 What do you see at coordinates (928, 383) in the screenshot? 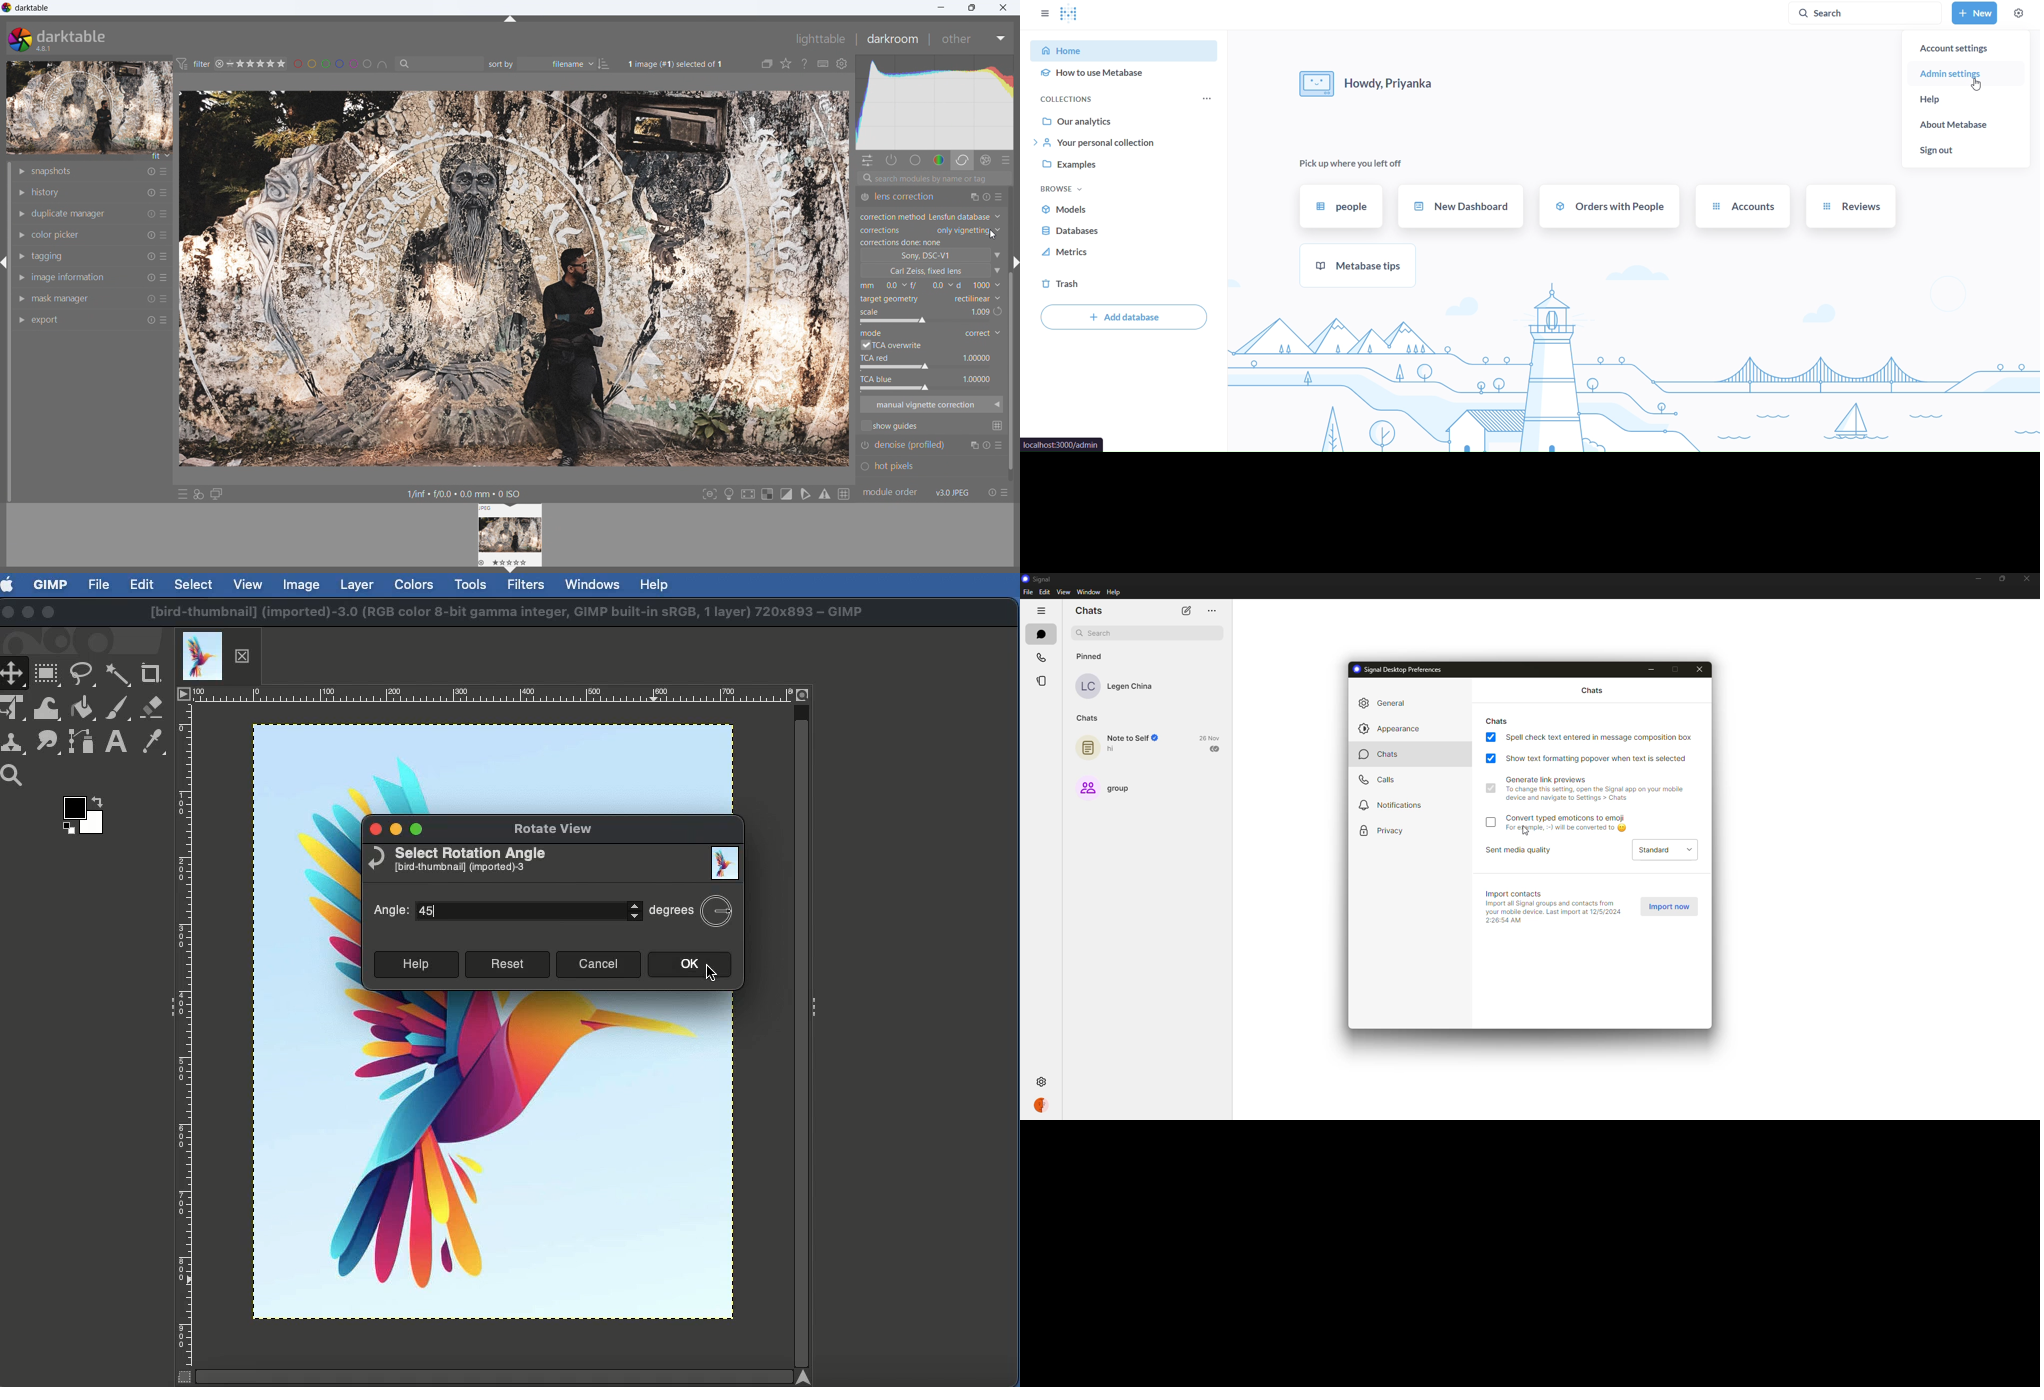
I see `tca blue` at bounding box center [928, 383].